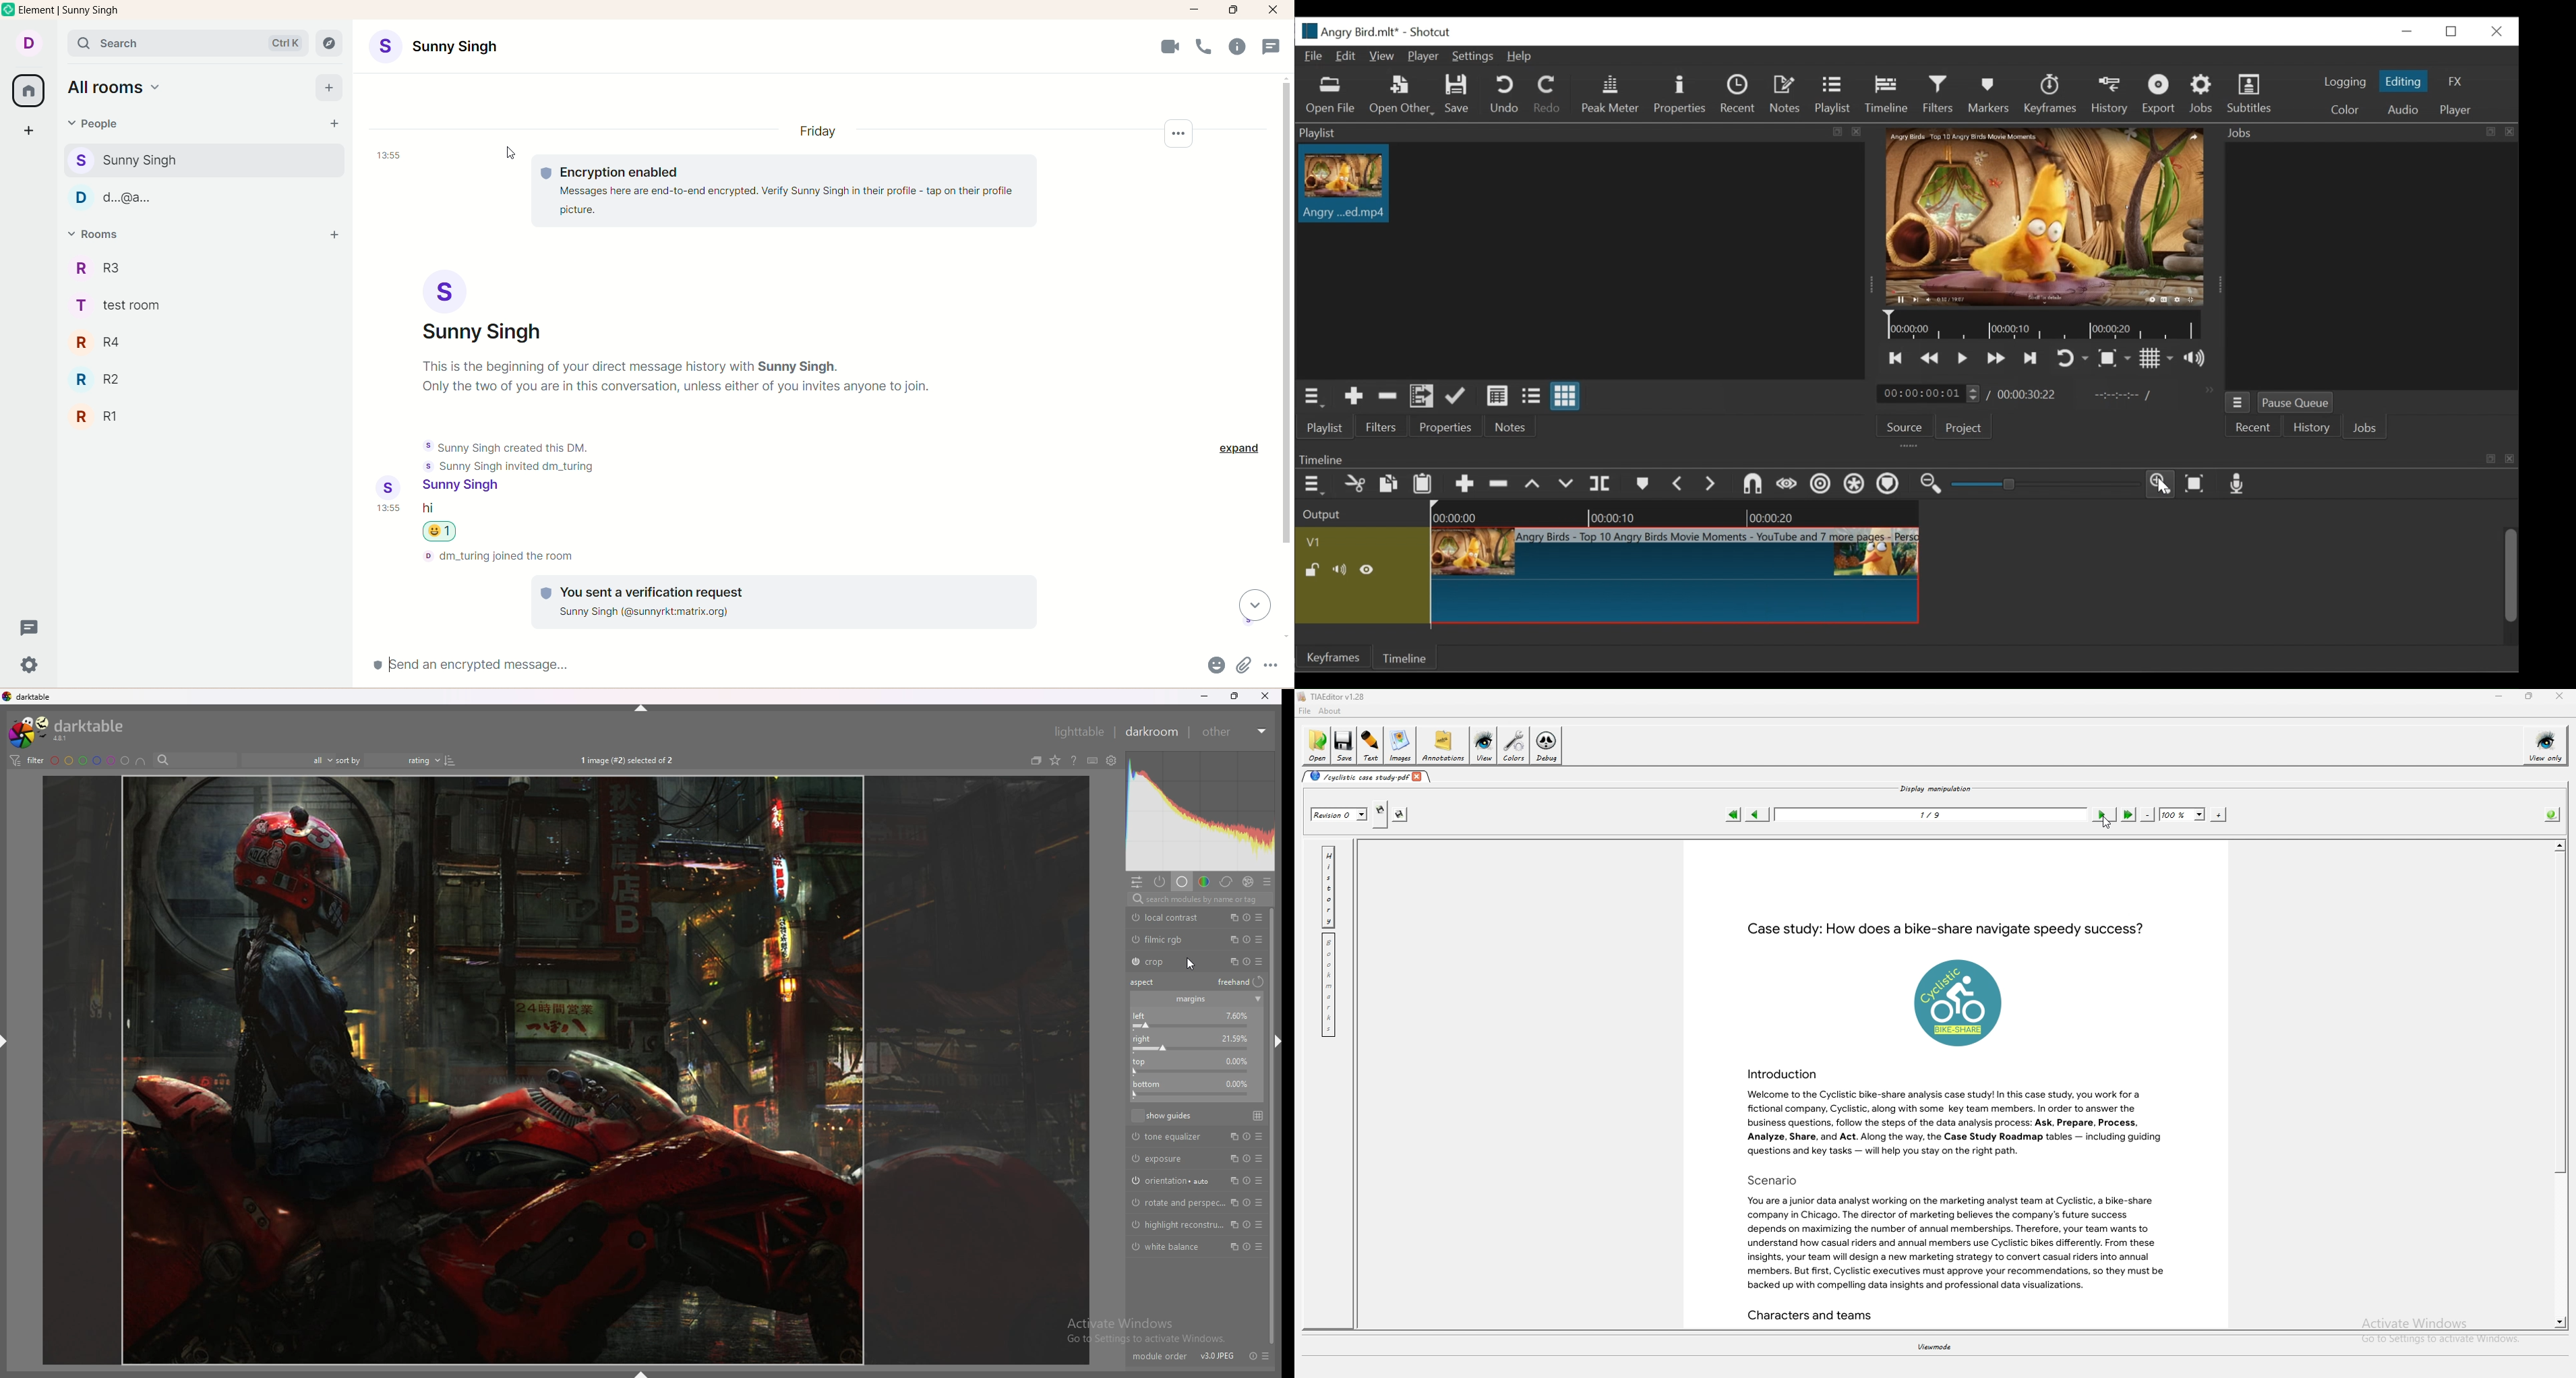 This screenshot has width=2576, height=1400. I want to click on presets, so click(1259, 917).